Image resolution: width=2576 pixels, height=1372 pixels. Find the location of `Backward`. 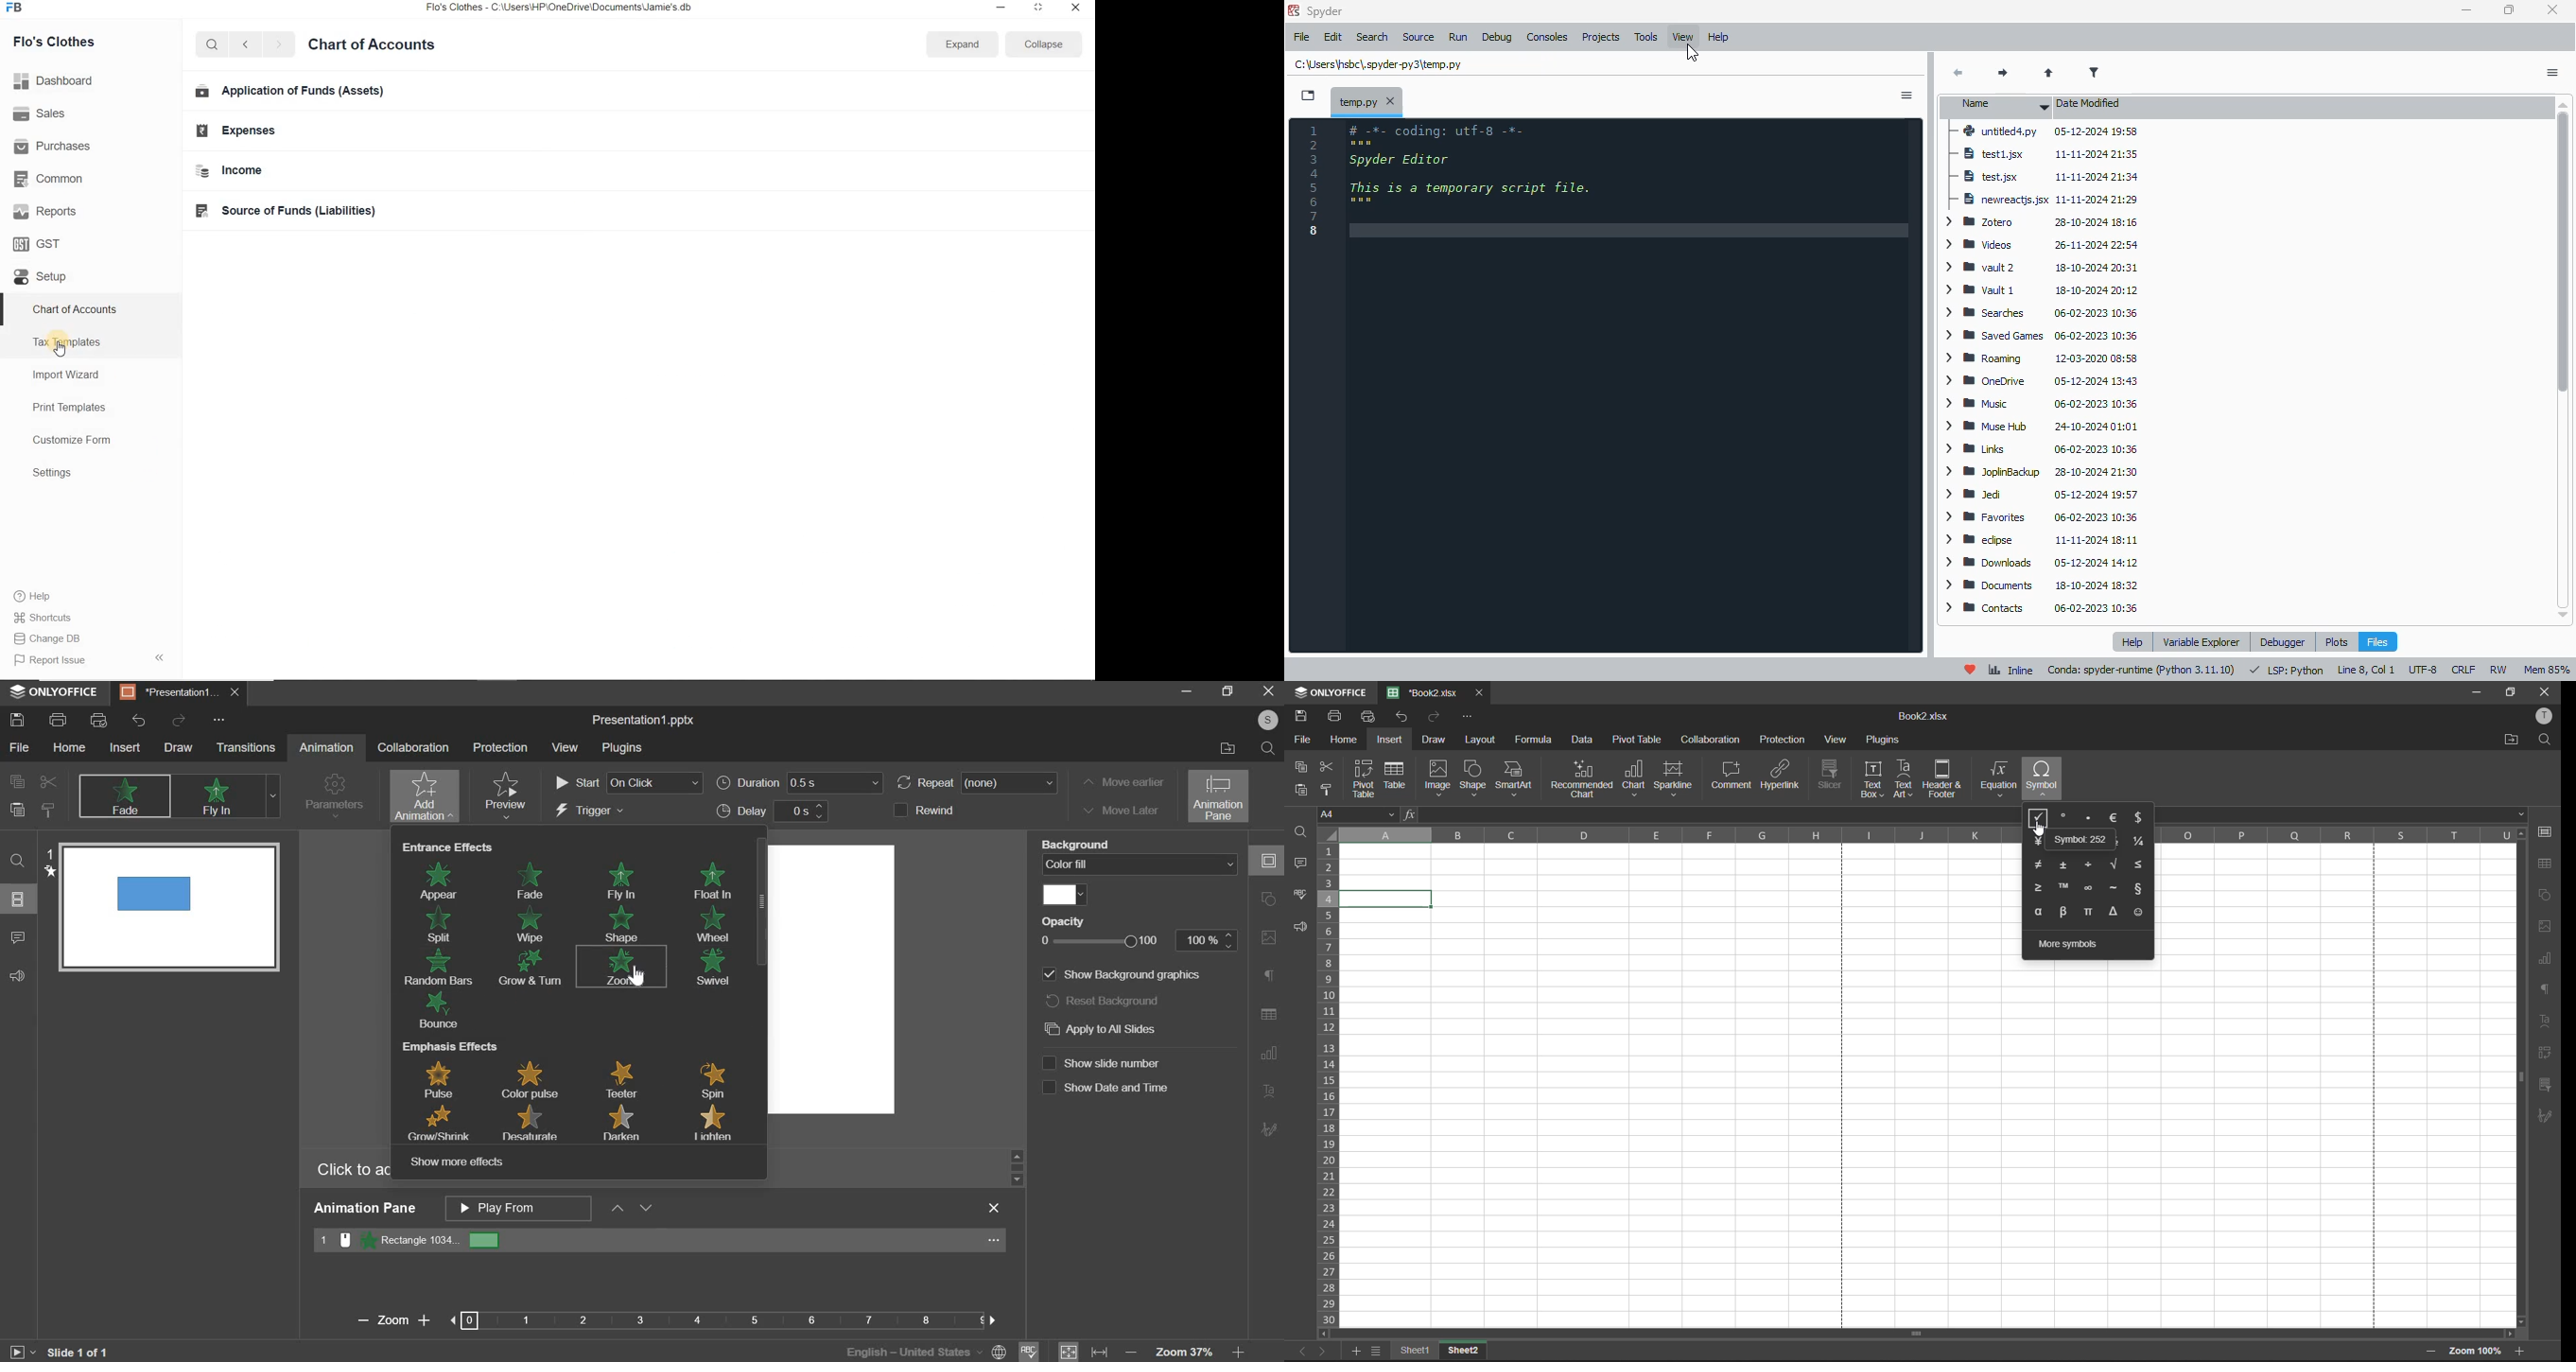

Backward is located at coordinates (245, 44).